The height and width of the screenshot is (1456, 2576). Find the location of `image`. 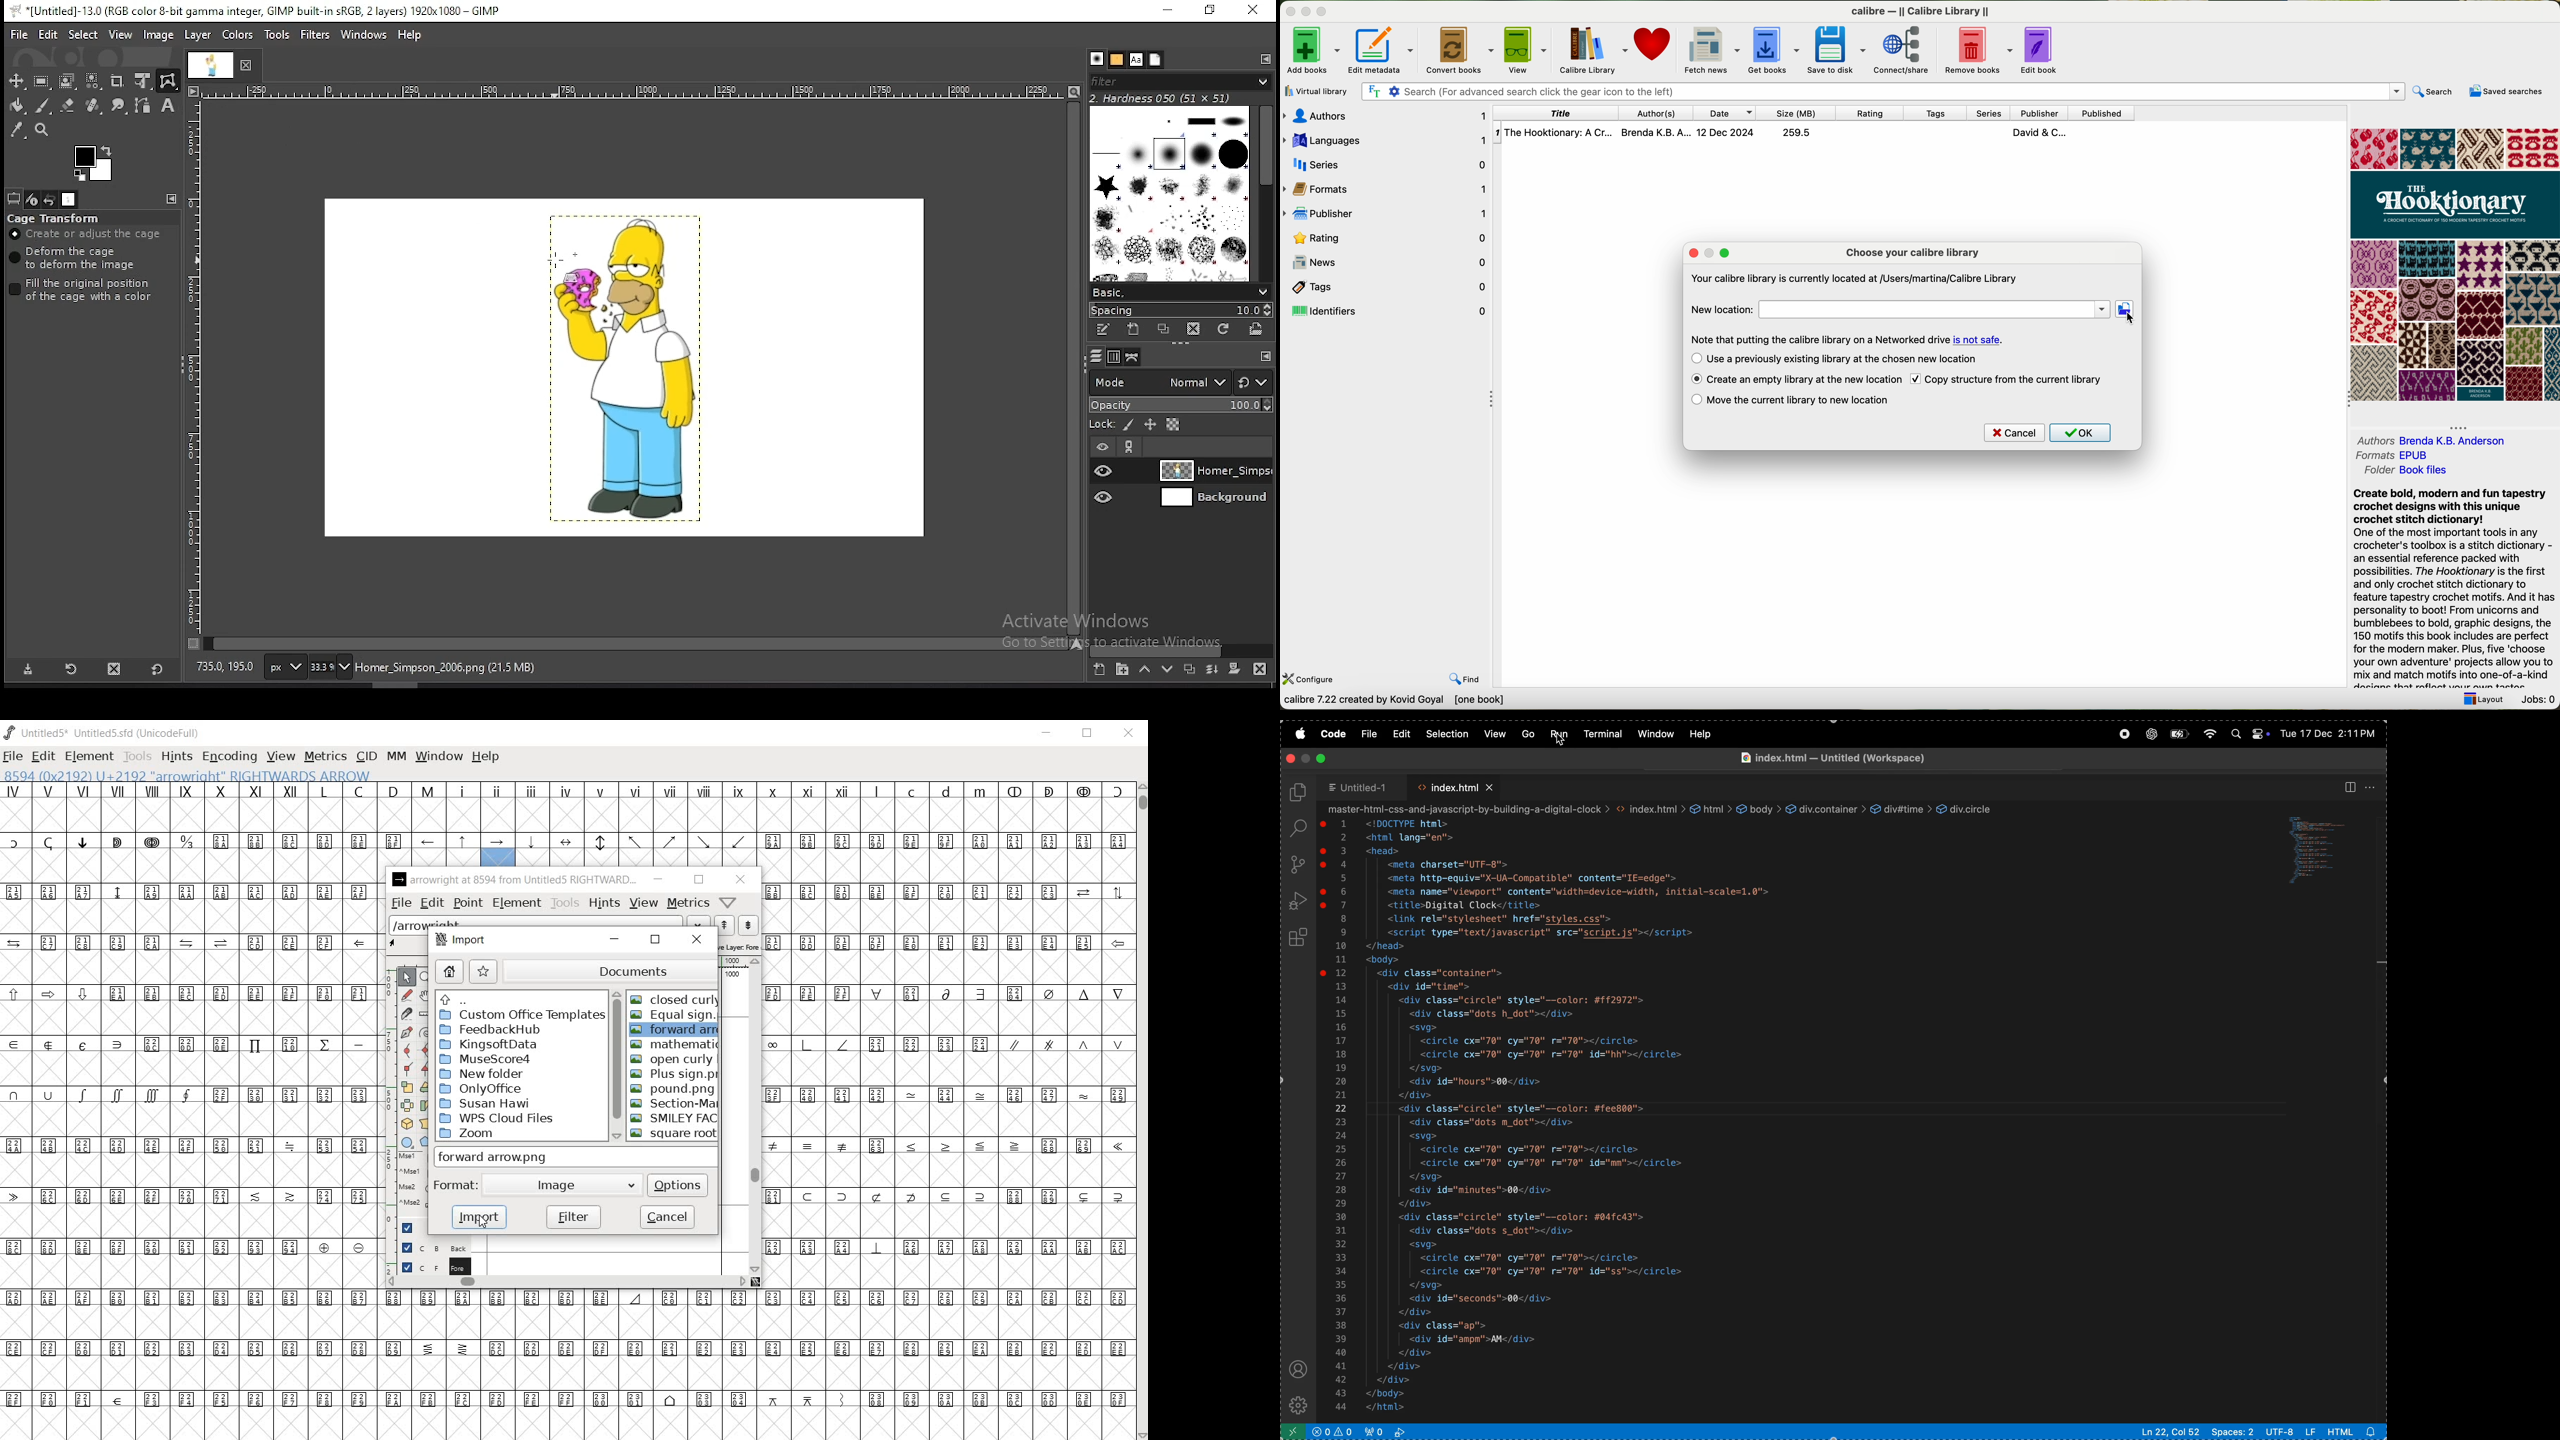

image is located at coordinates (628, 369).